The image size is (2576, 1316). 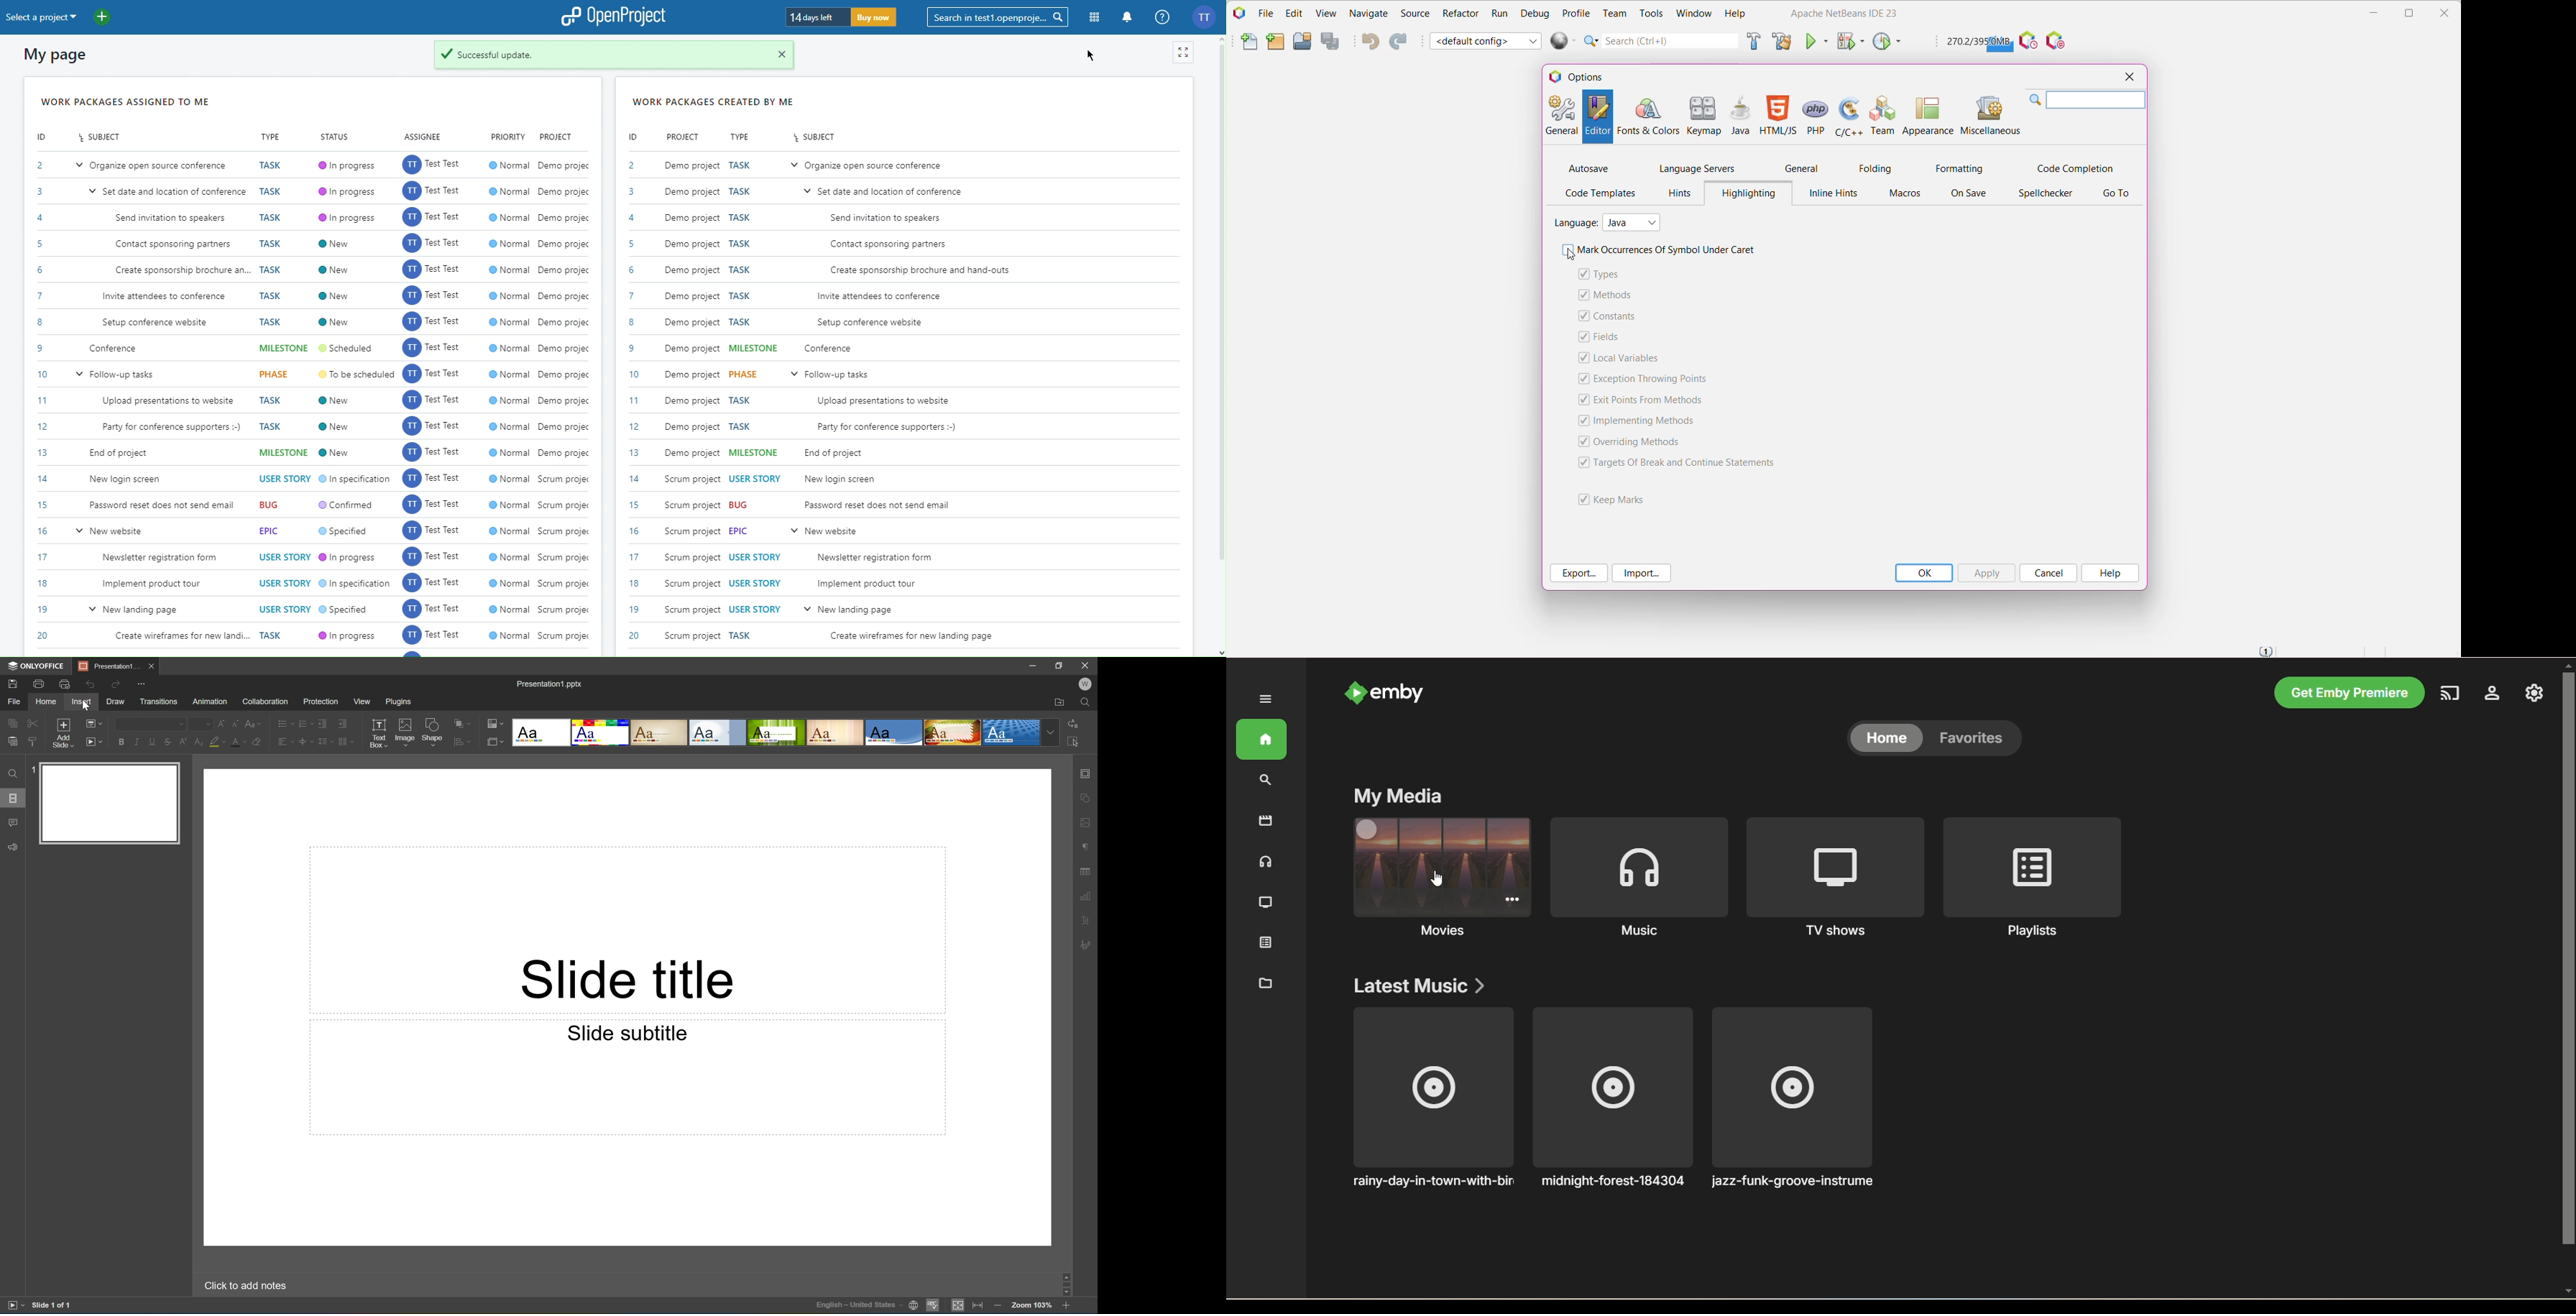 What do you see at coordinates (93, 742) in the screenshot?
I see `Start slideshow` at bounding box center [93, 742].